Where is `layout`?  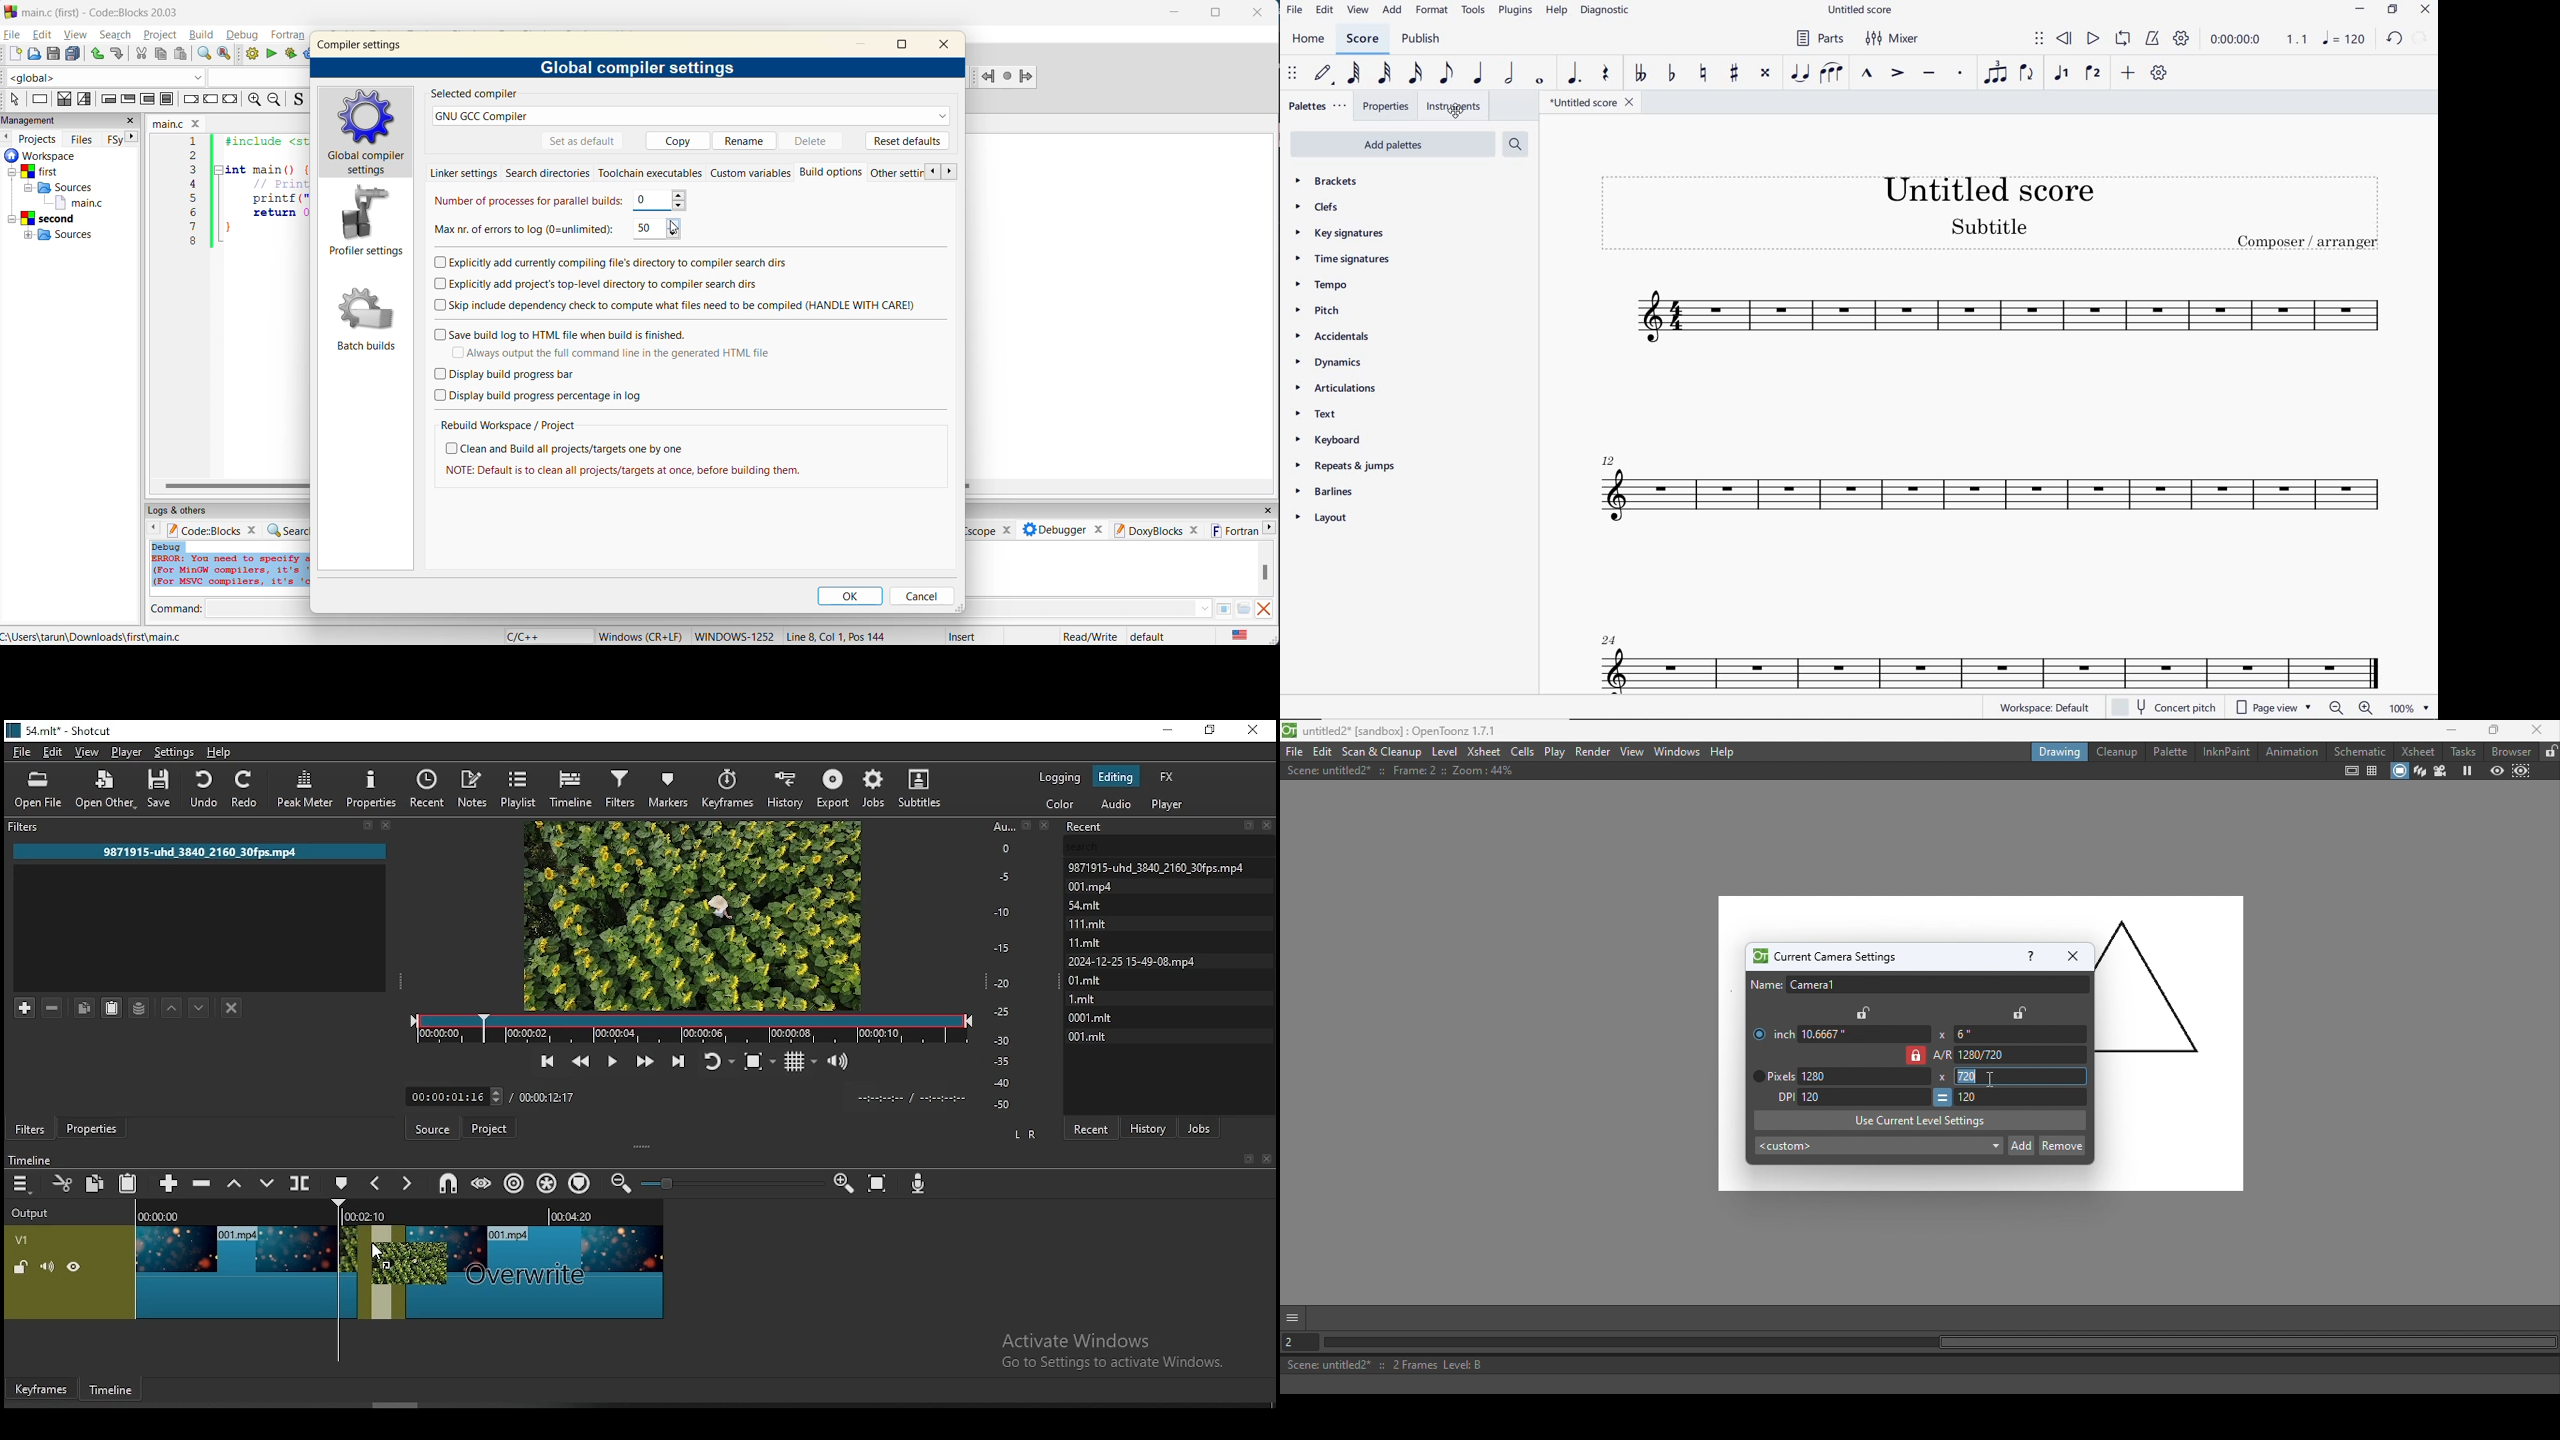
layout is located at coordinates (1325, 518).